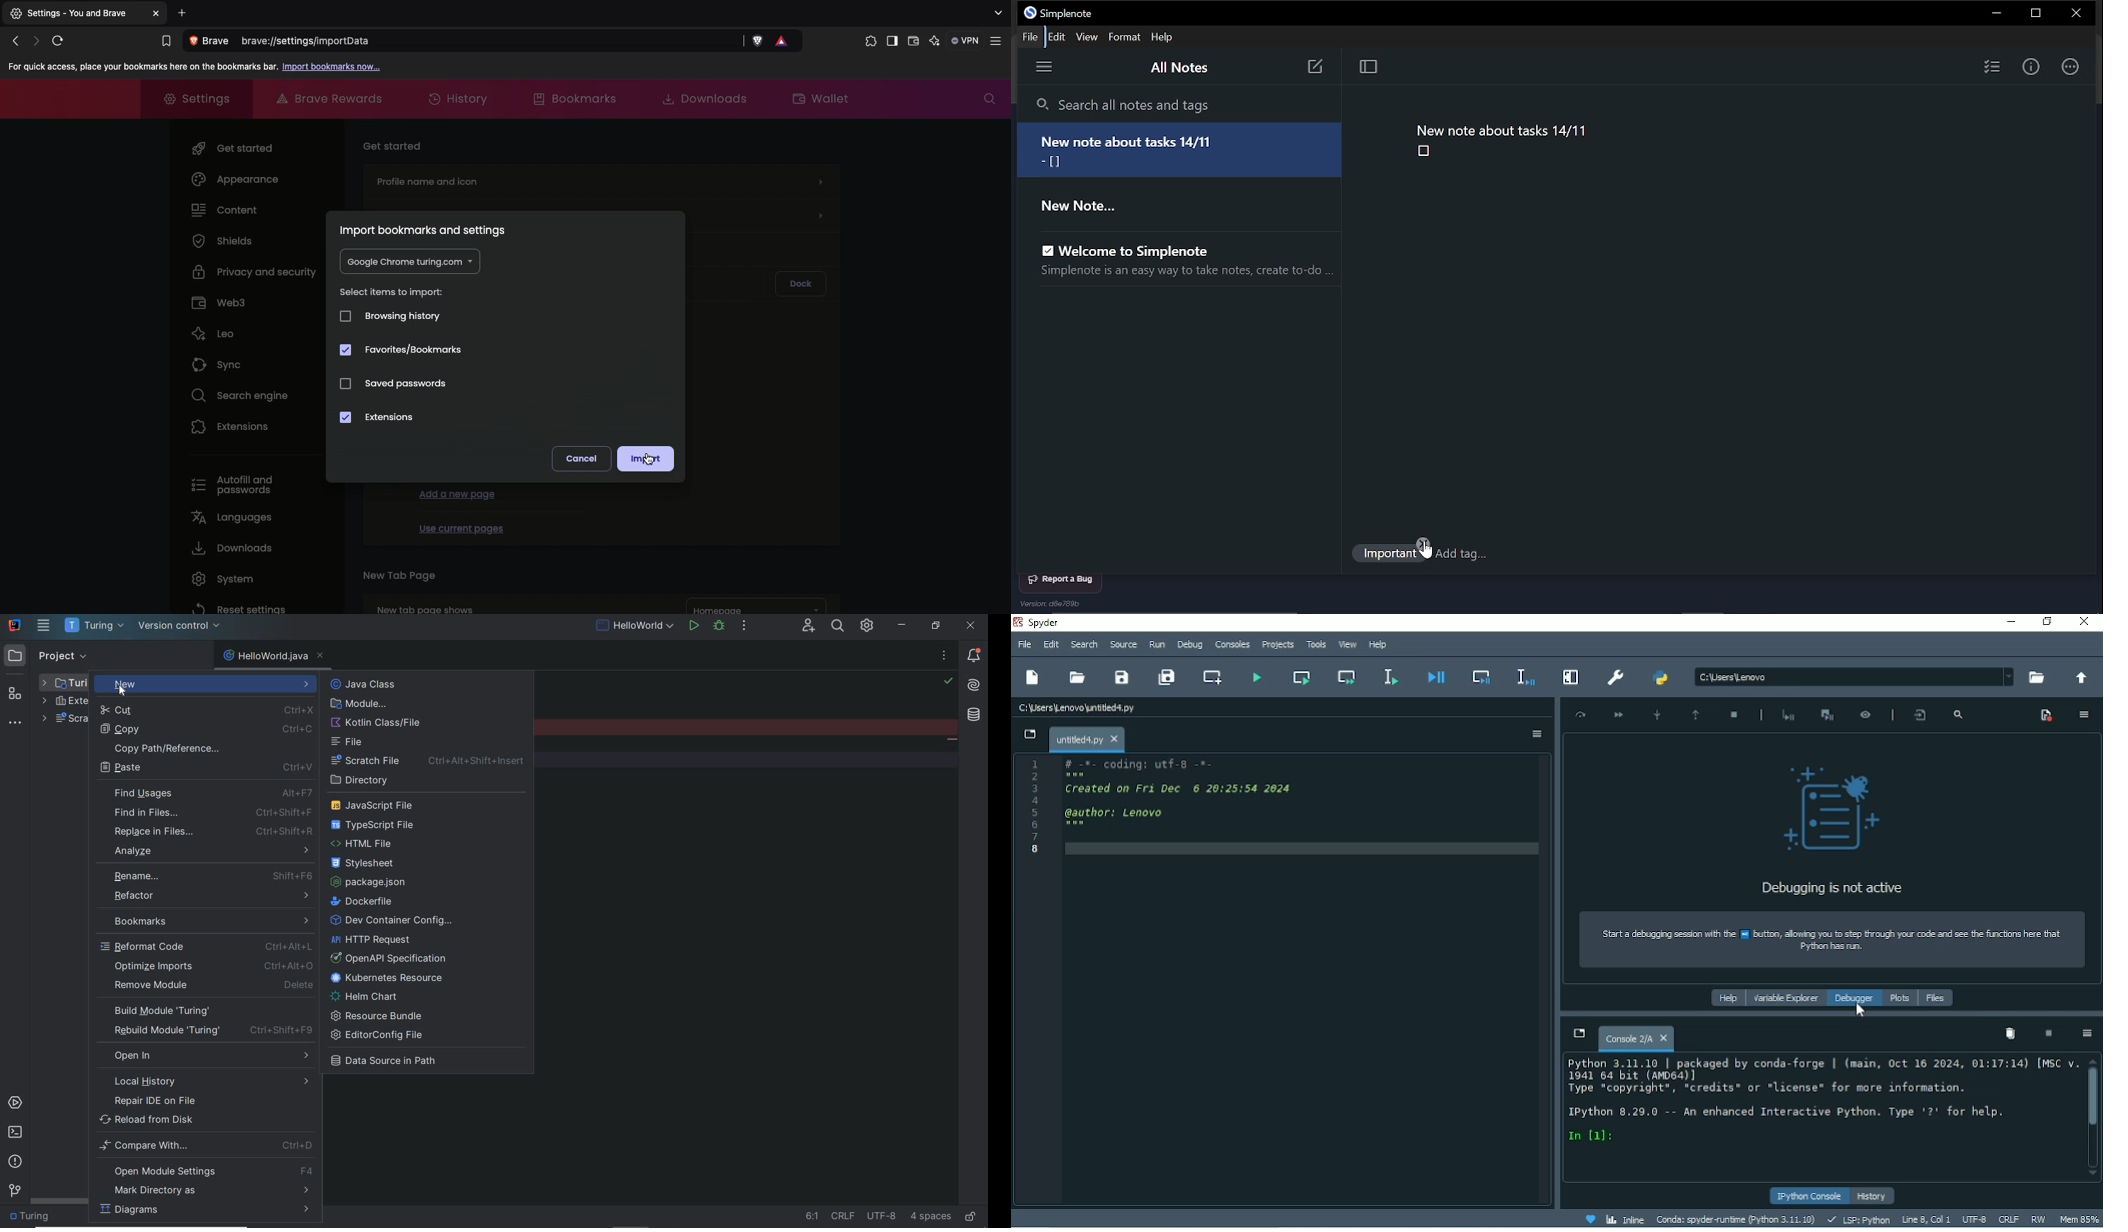  What do you see at coordinates (694, 627) in the screenshot?
I see `run` at bounding box center [694, 627].